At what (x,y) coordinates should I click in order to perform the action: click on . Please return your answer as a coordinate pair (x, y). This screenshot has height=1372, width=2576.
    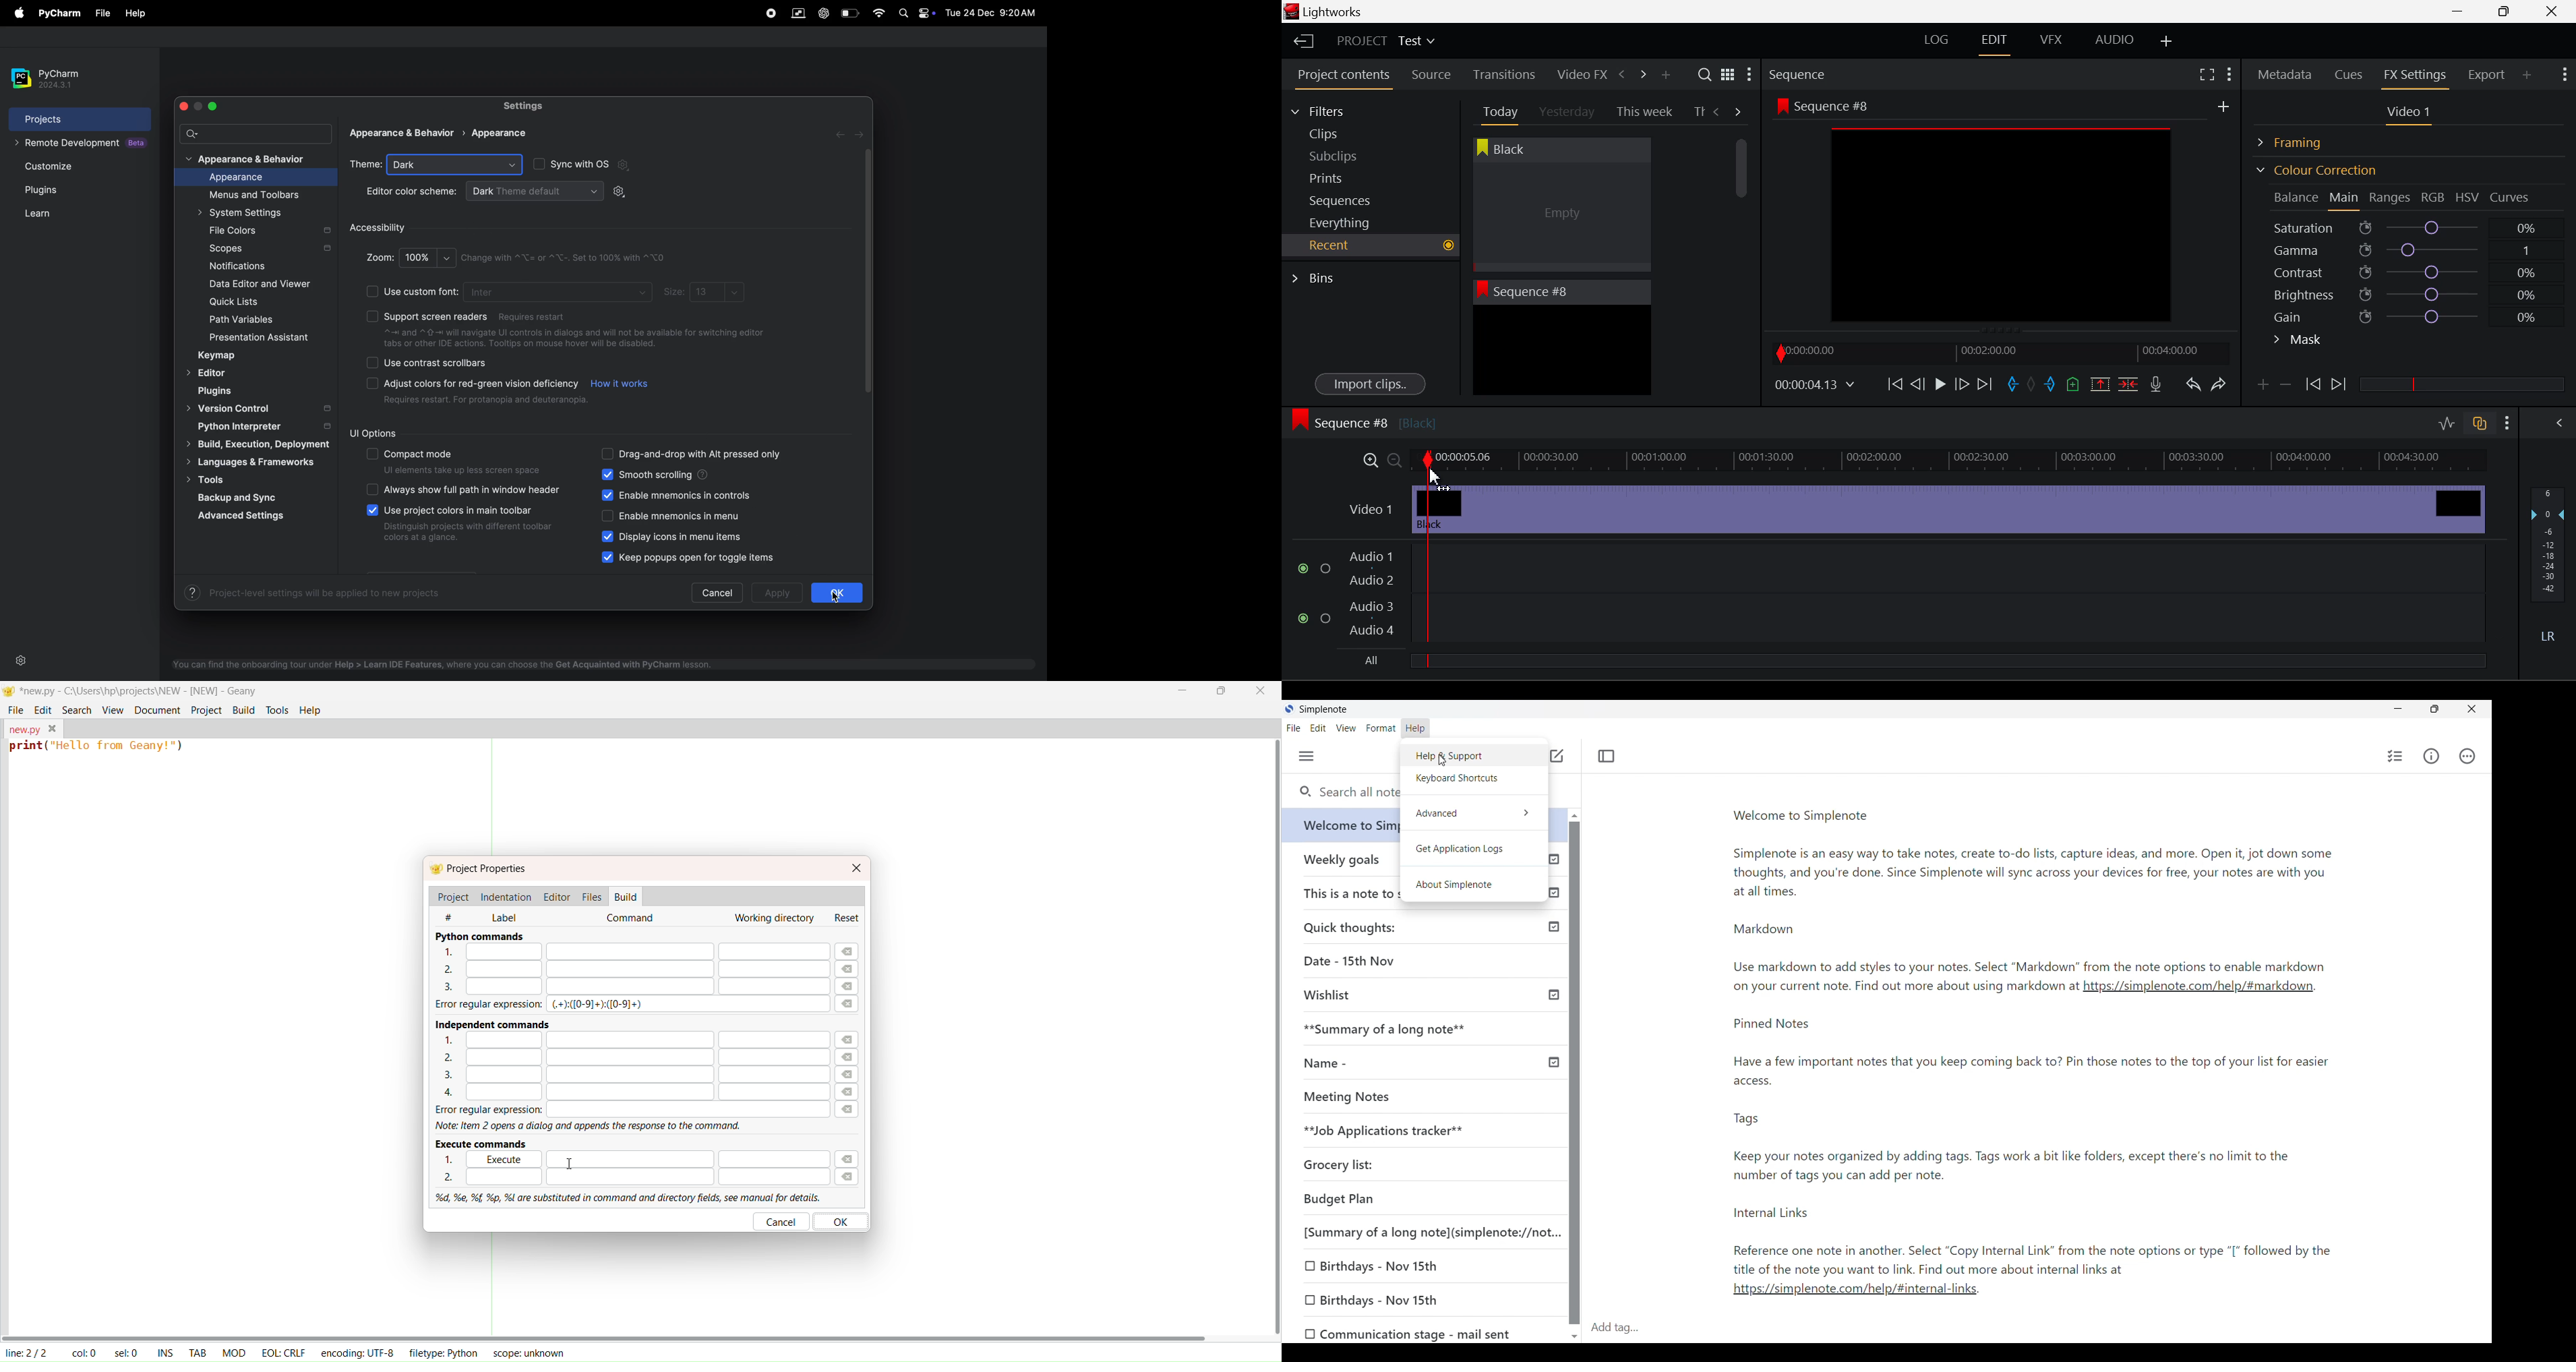
    Looking at the image, I should click on (1551, 1064).